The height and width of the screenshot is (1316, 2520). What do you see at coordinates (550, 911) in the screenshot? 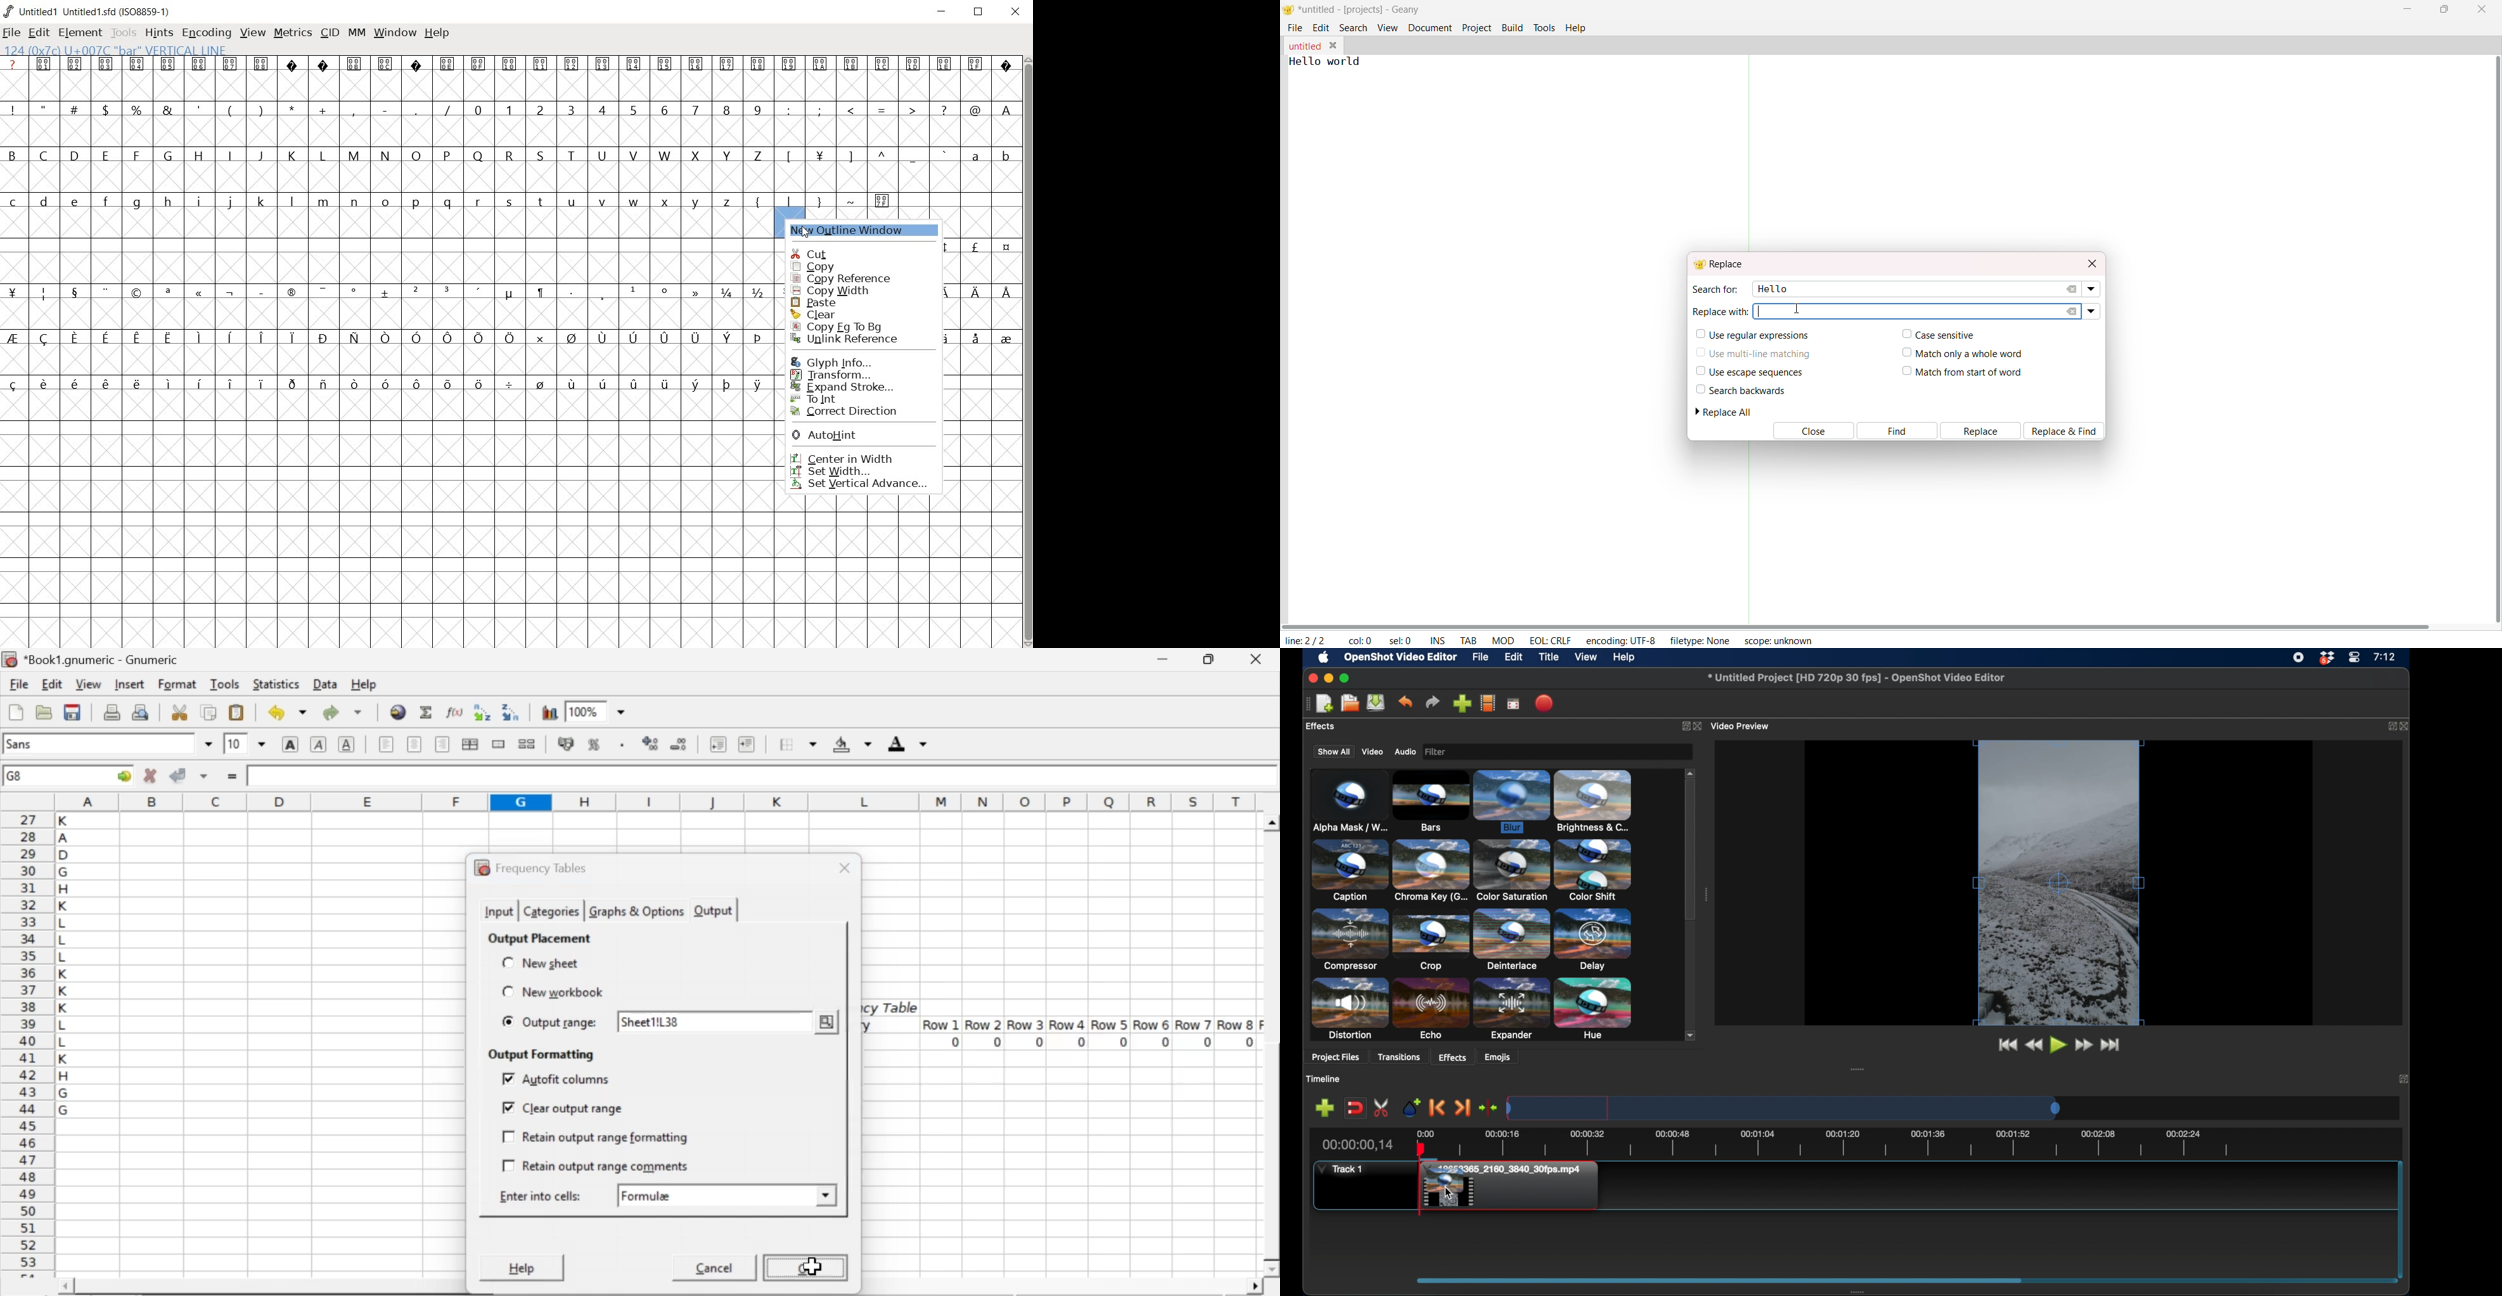
I see `categories` at bounding box center [550, 911].